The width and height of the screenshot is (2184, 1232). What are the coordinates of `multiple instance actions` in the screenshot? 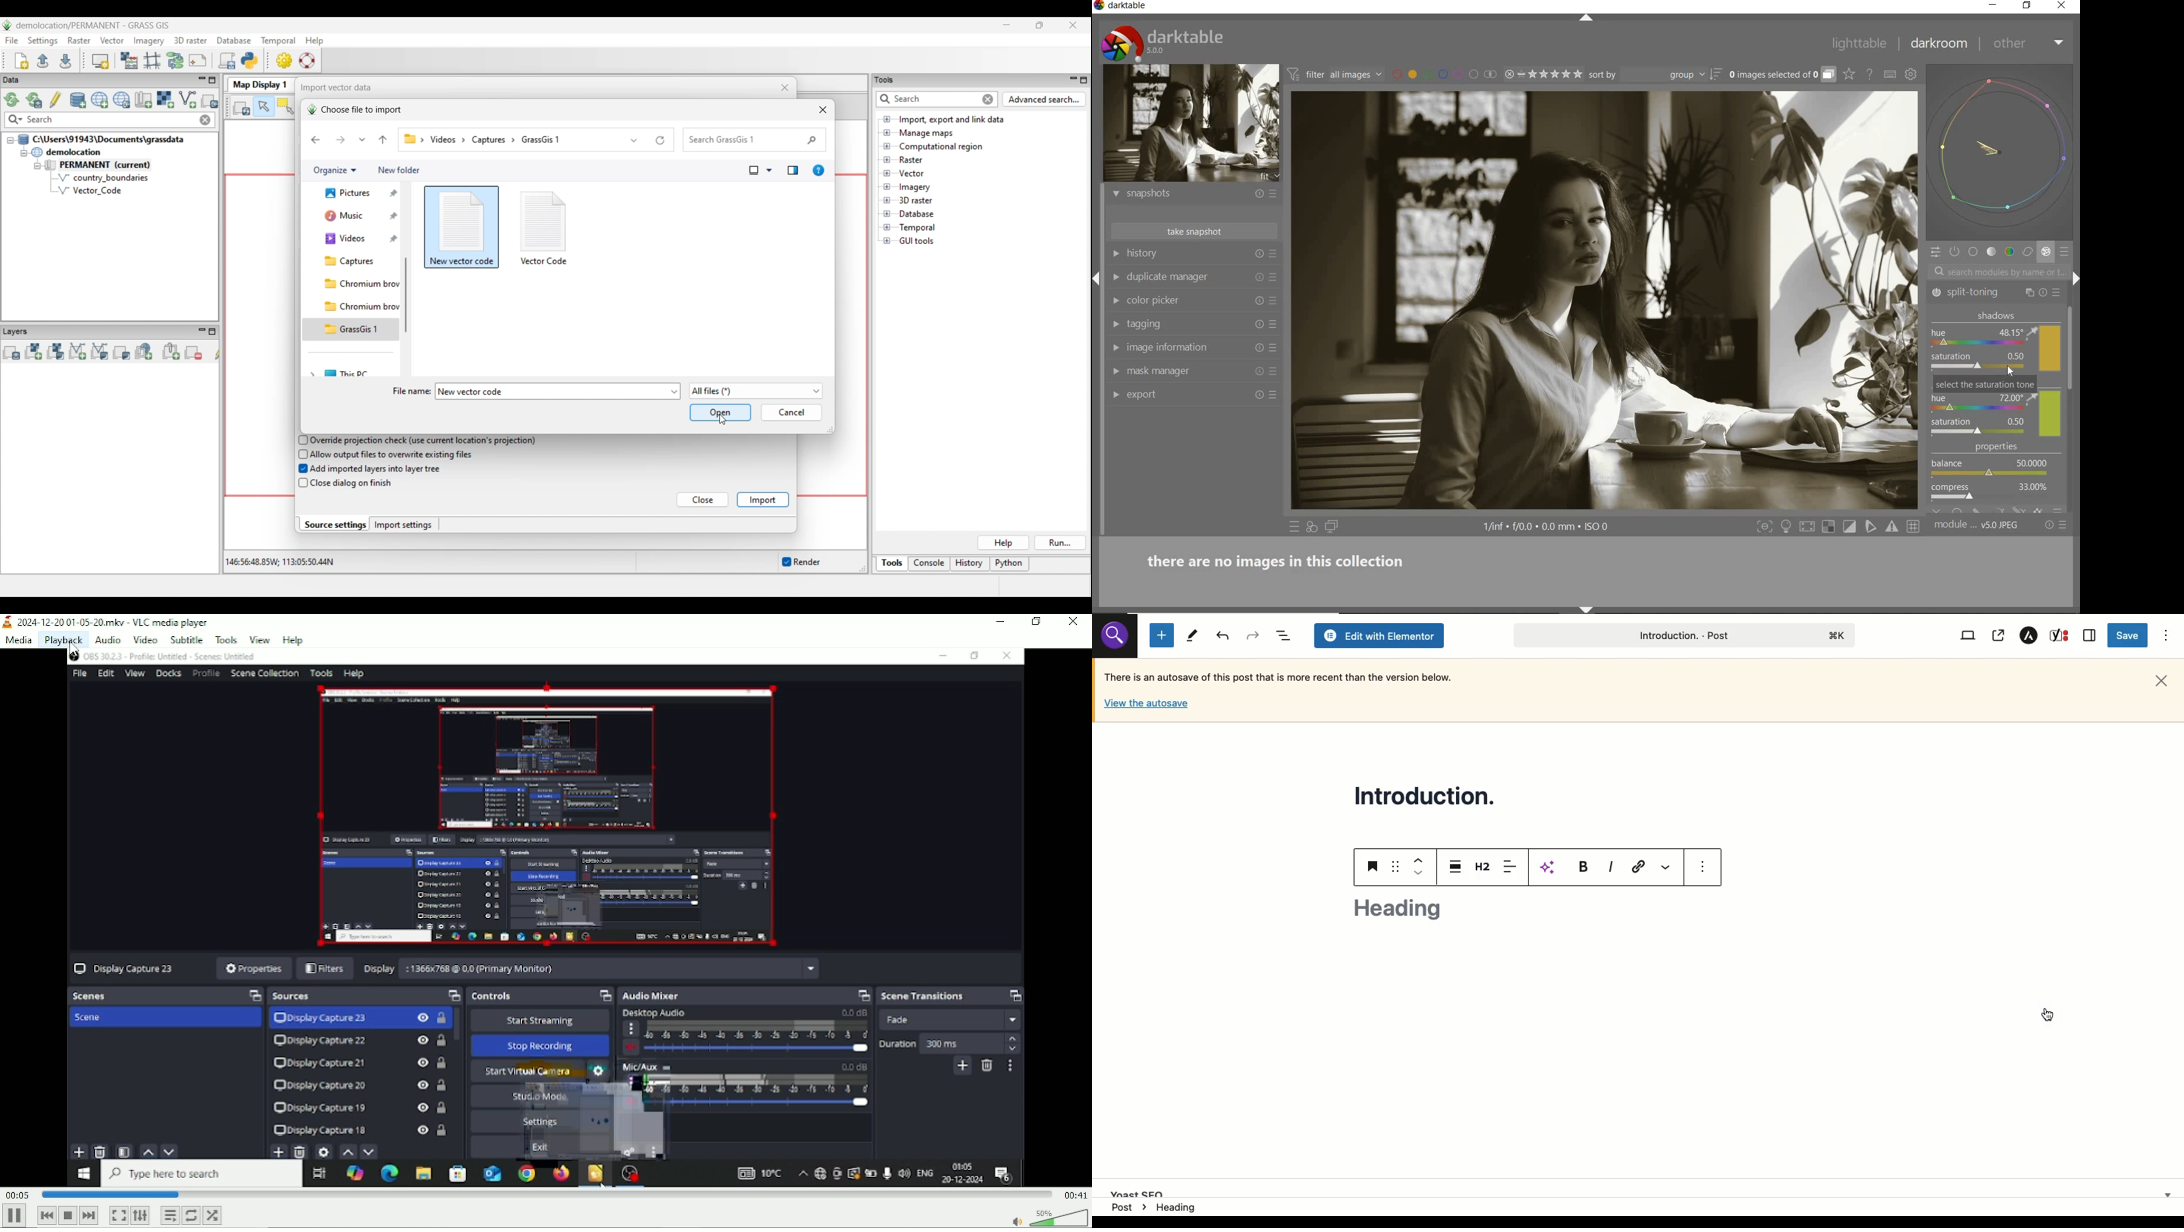 It's located at (2029, 291).